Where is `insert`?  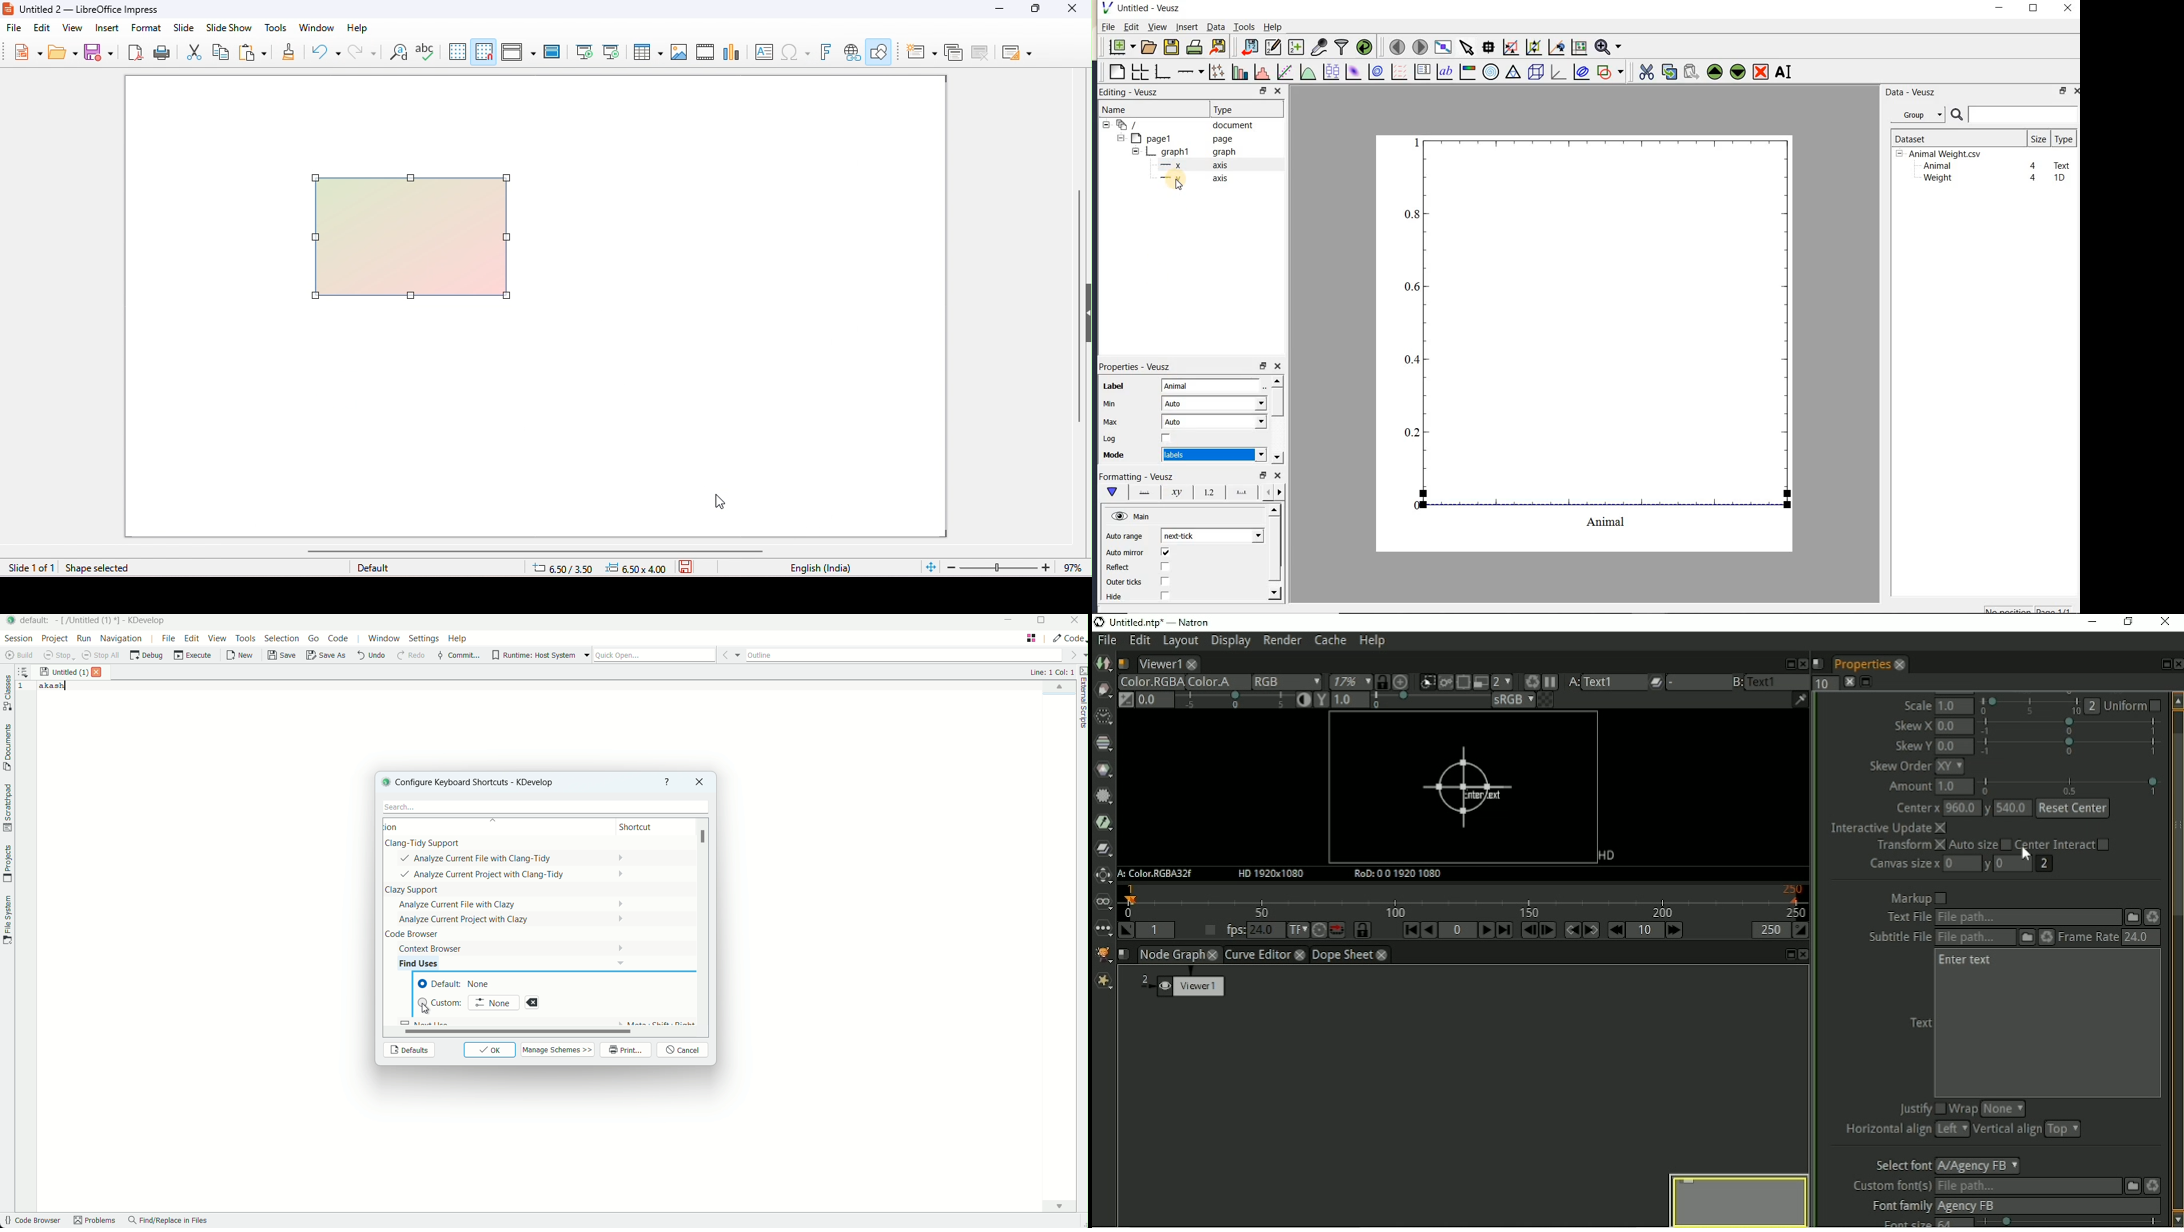 insert is located at coordinates (106, 27).